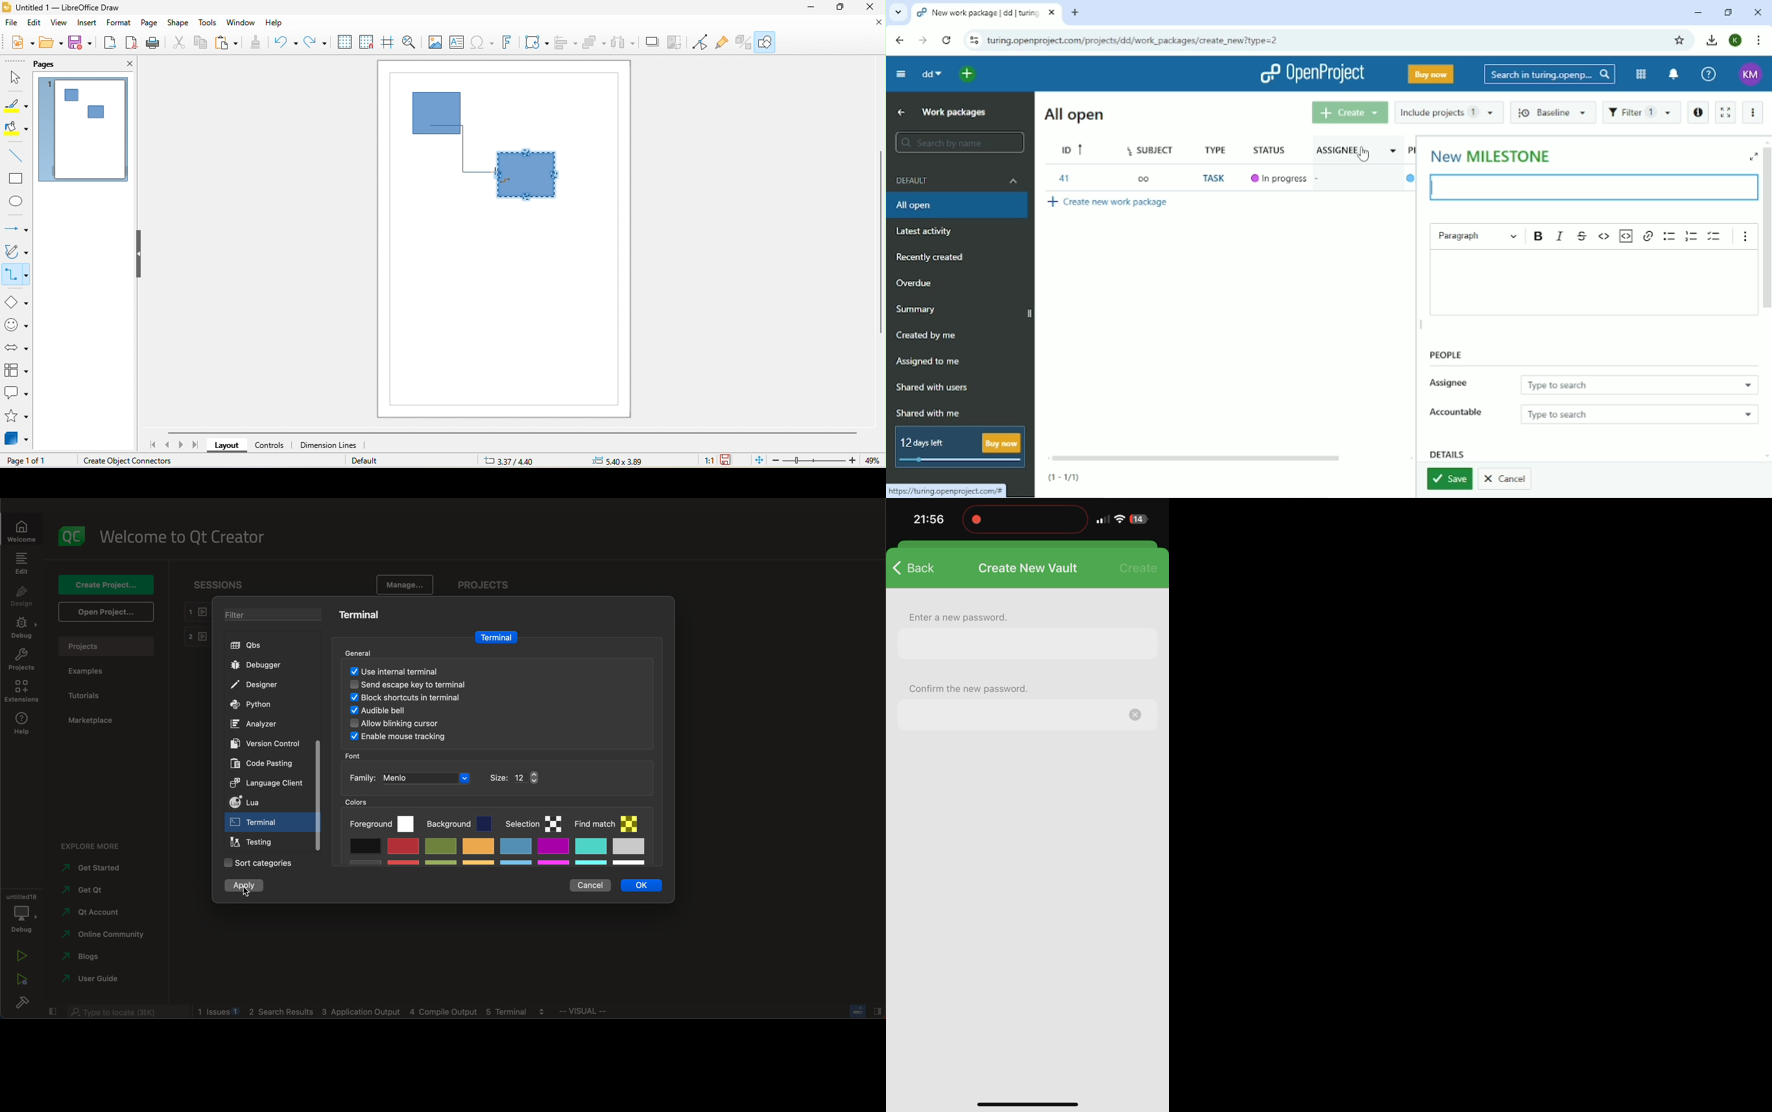 This screenshot has height=1120, width=1792. What do you see at coordinates (536, 43) in the screenshot?
I see `transformation` at bounding box center [536, 43].